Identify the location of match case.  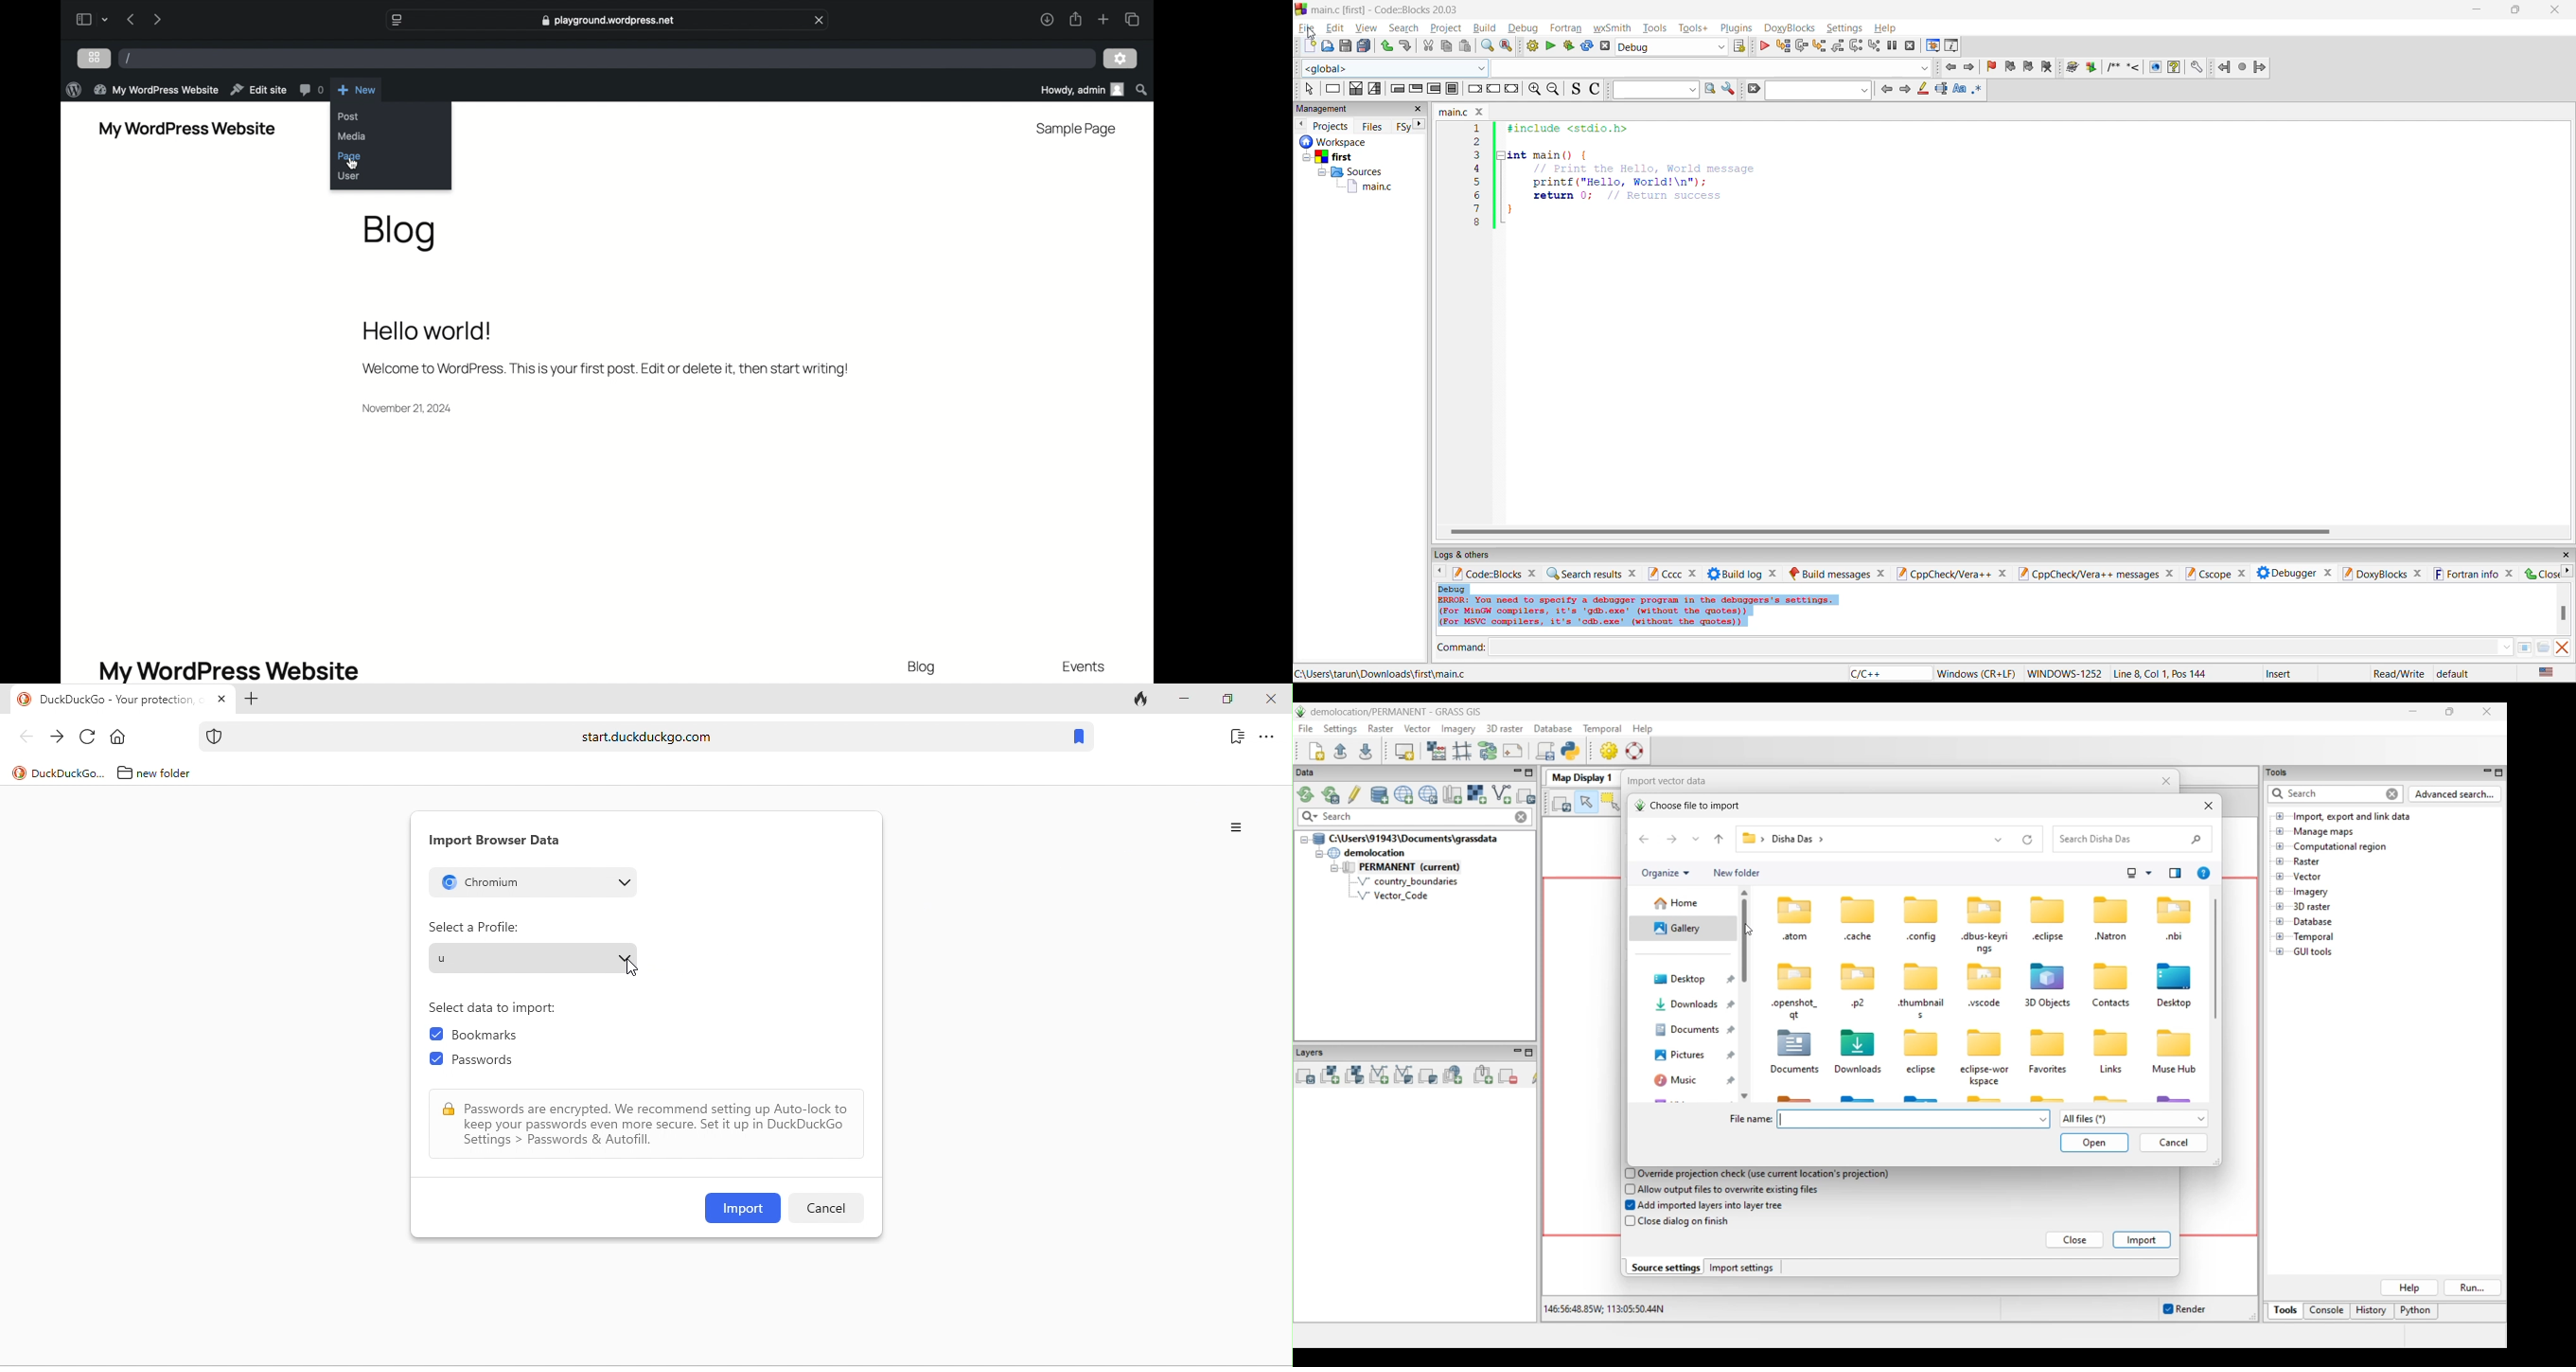
(1959, 90).